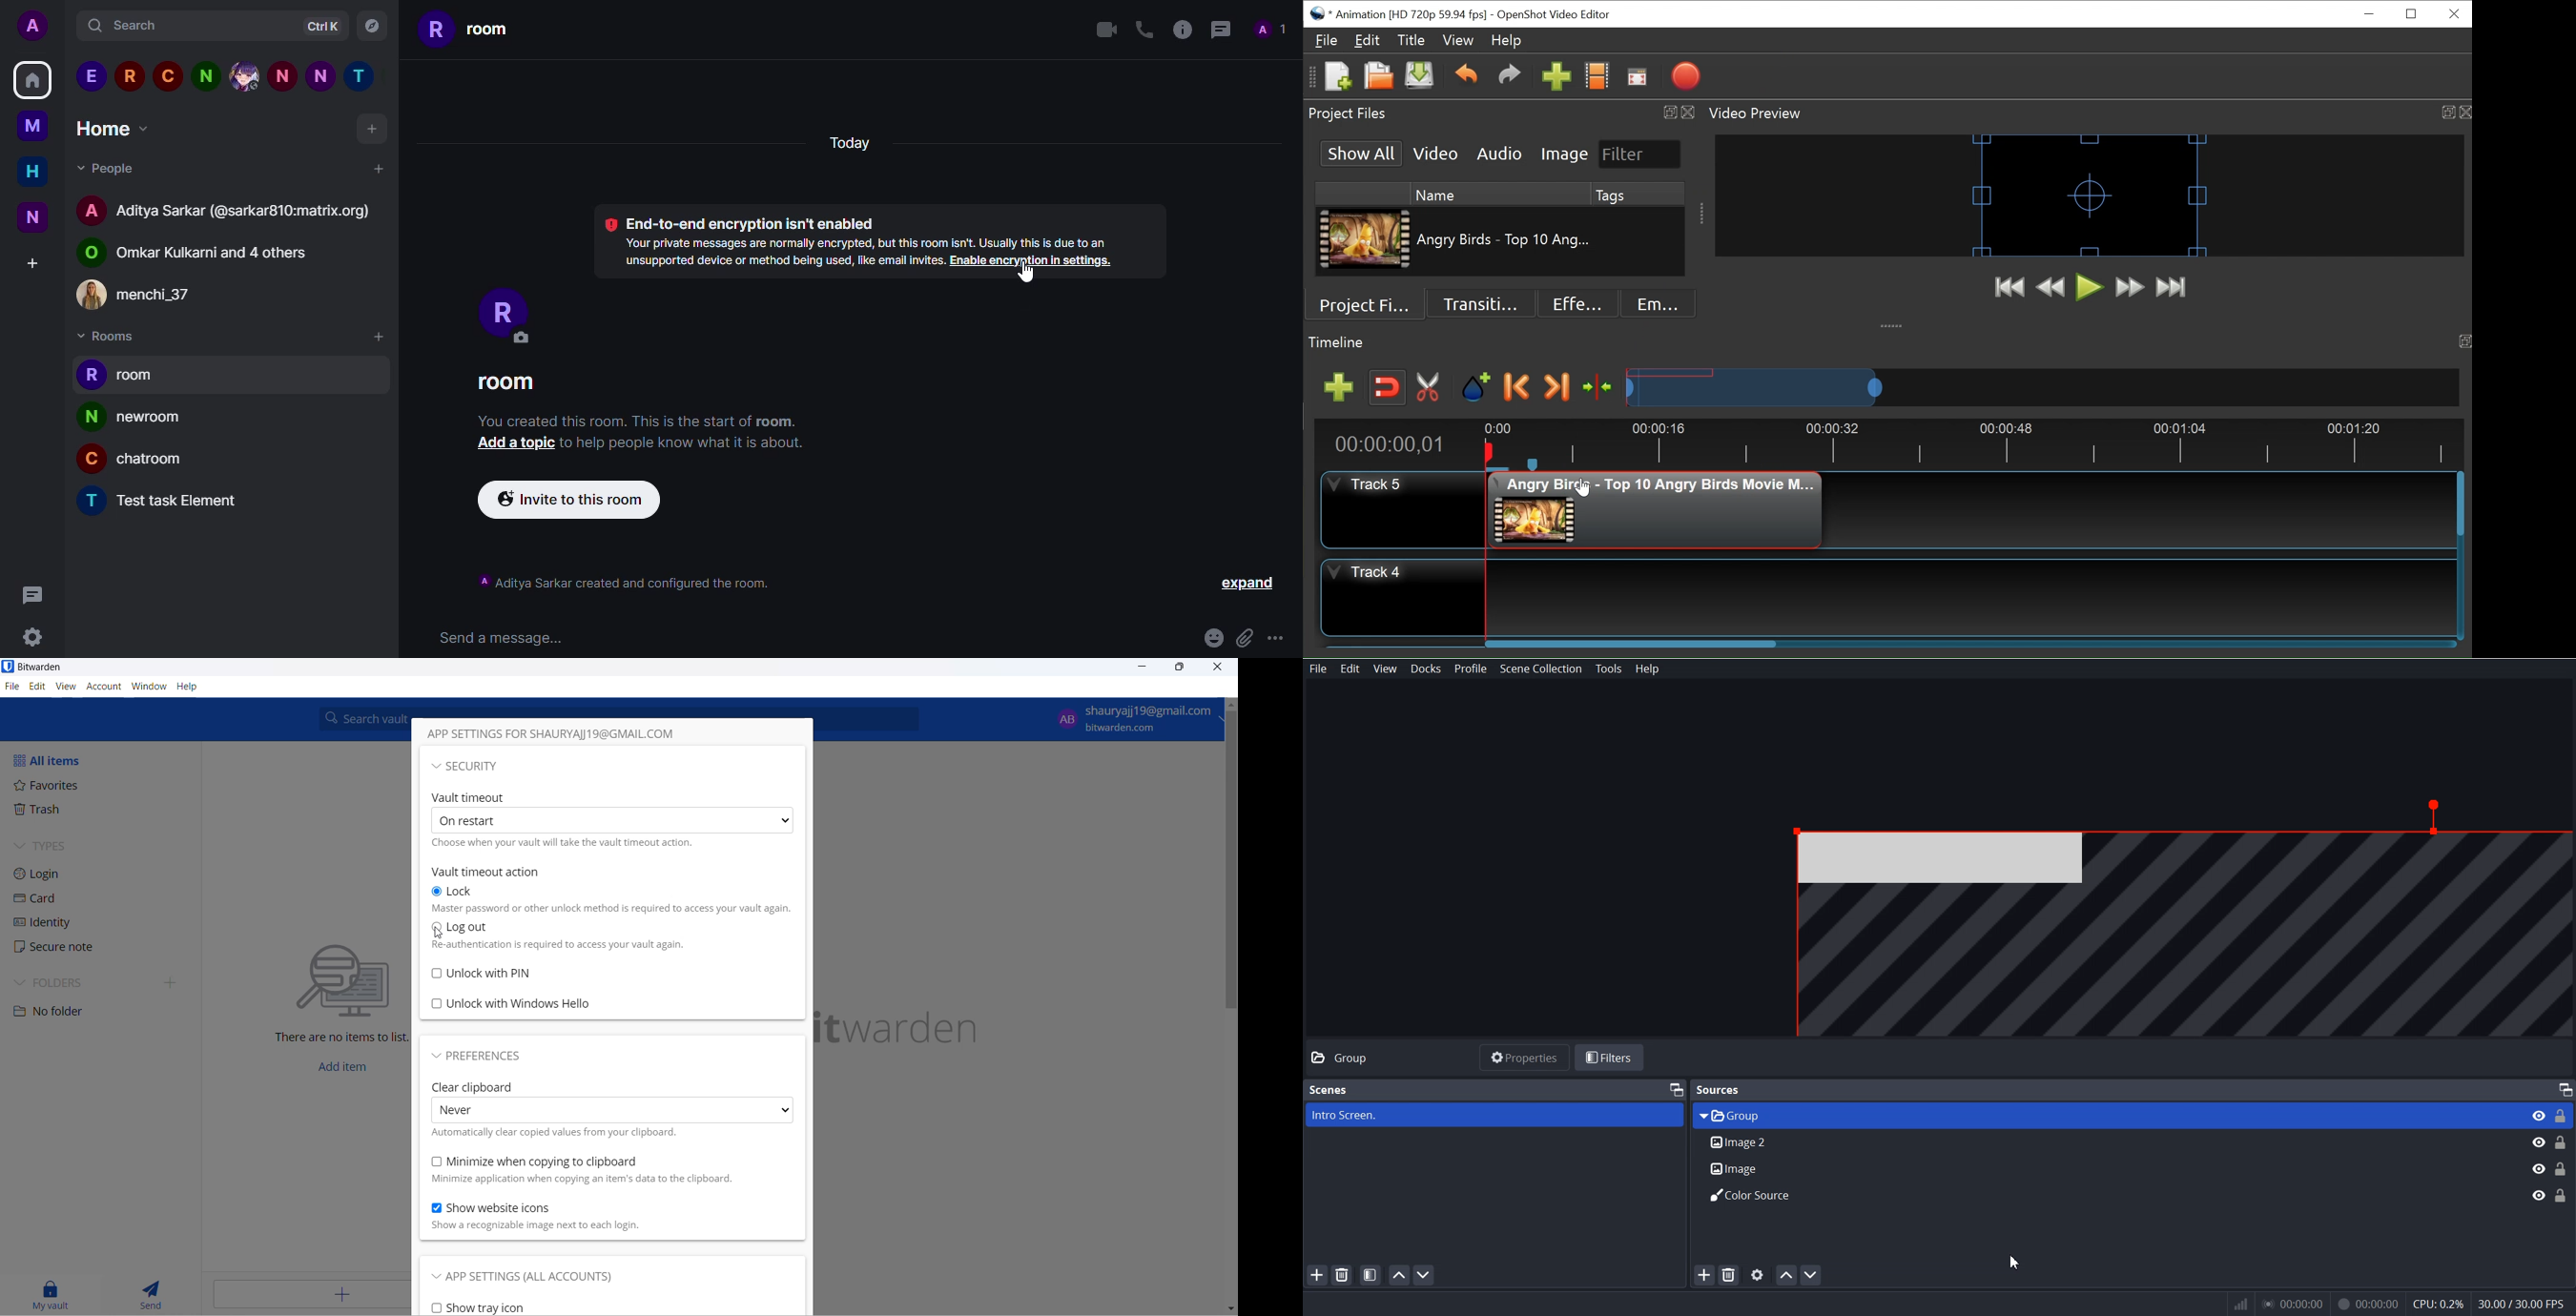 This screenshot has height=1316, width=2576. Describe the element at coordinates (919, 1025) in the screenshot. I see `name and logo` at that location.